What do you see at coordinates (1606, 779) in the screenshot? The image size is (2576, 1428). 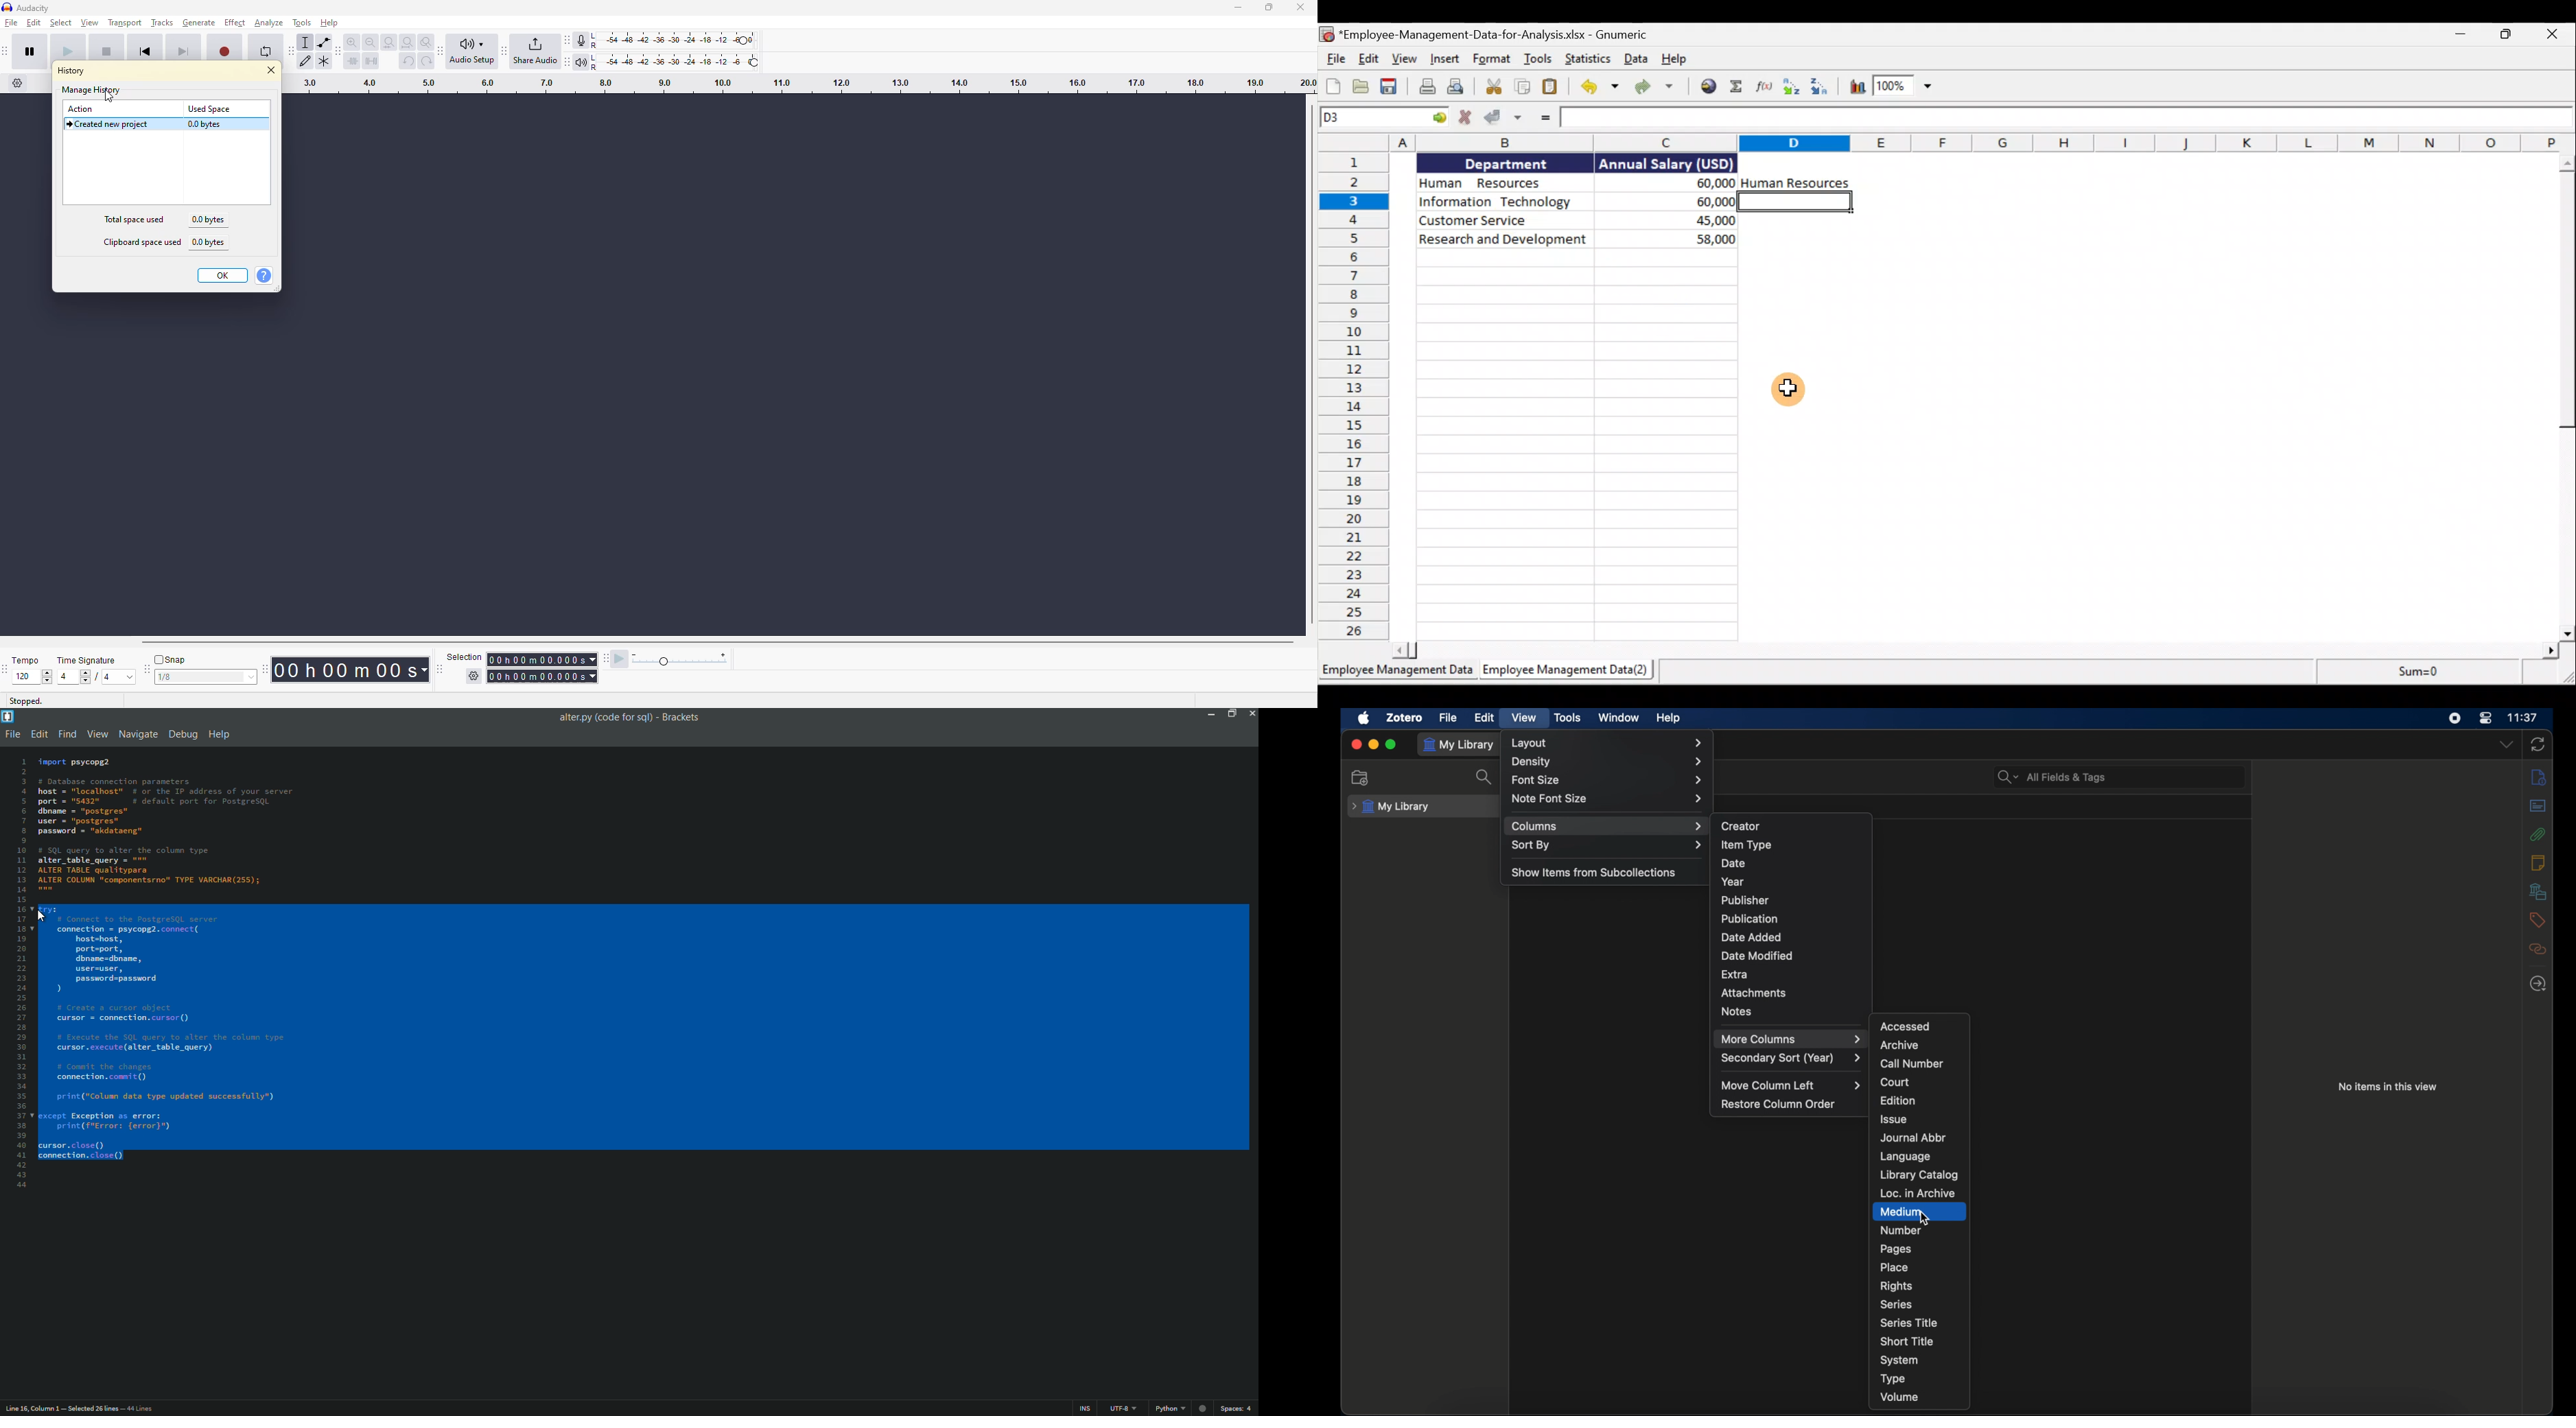 I see `font size` at bounding box center [1606, 779].